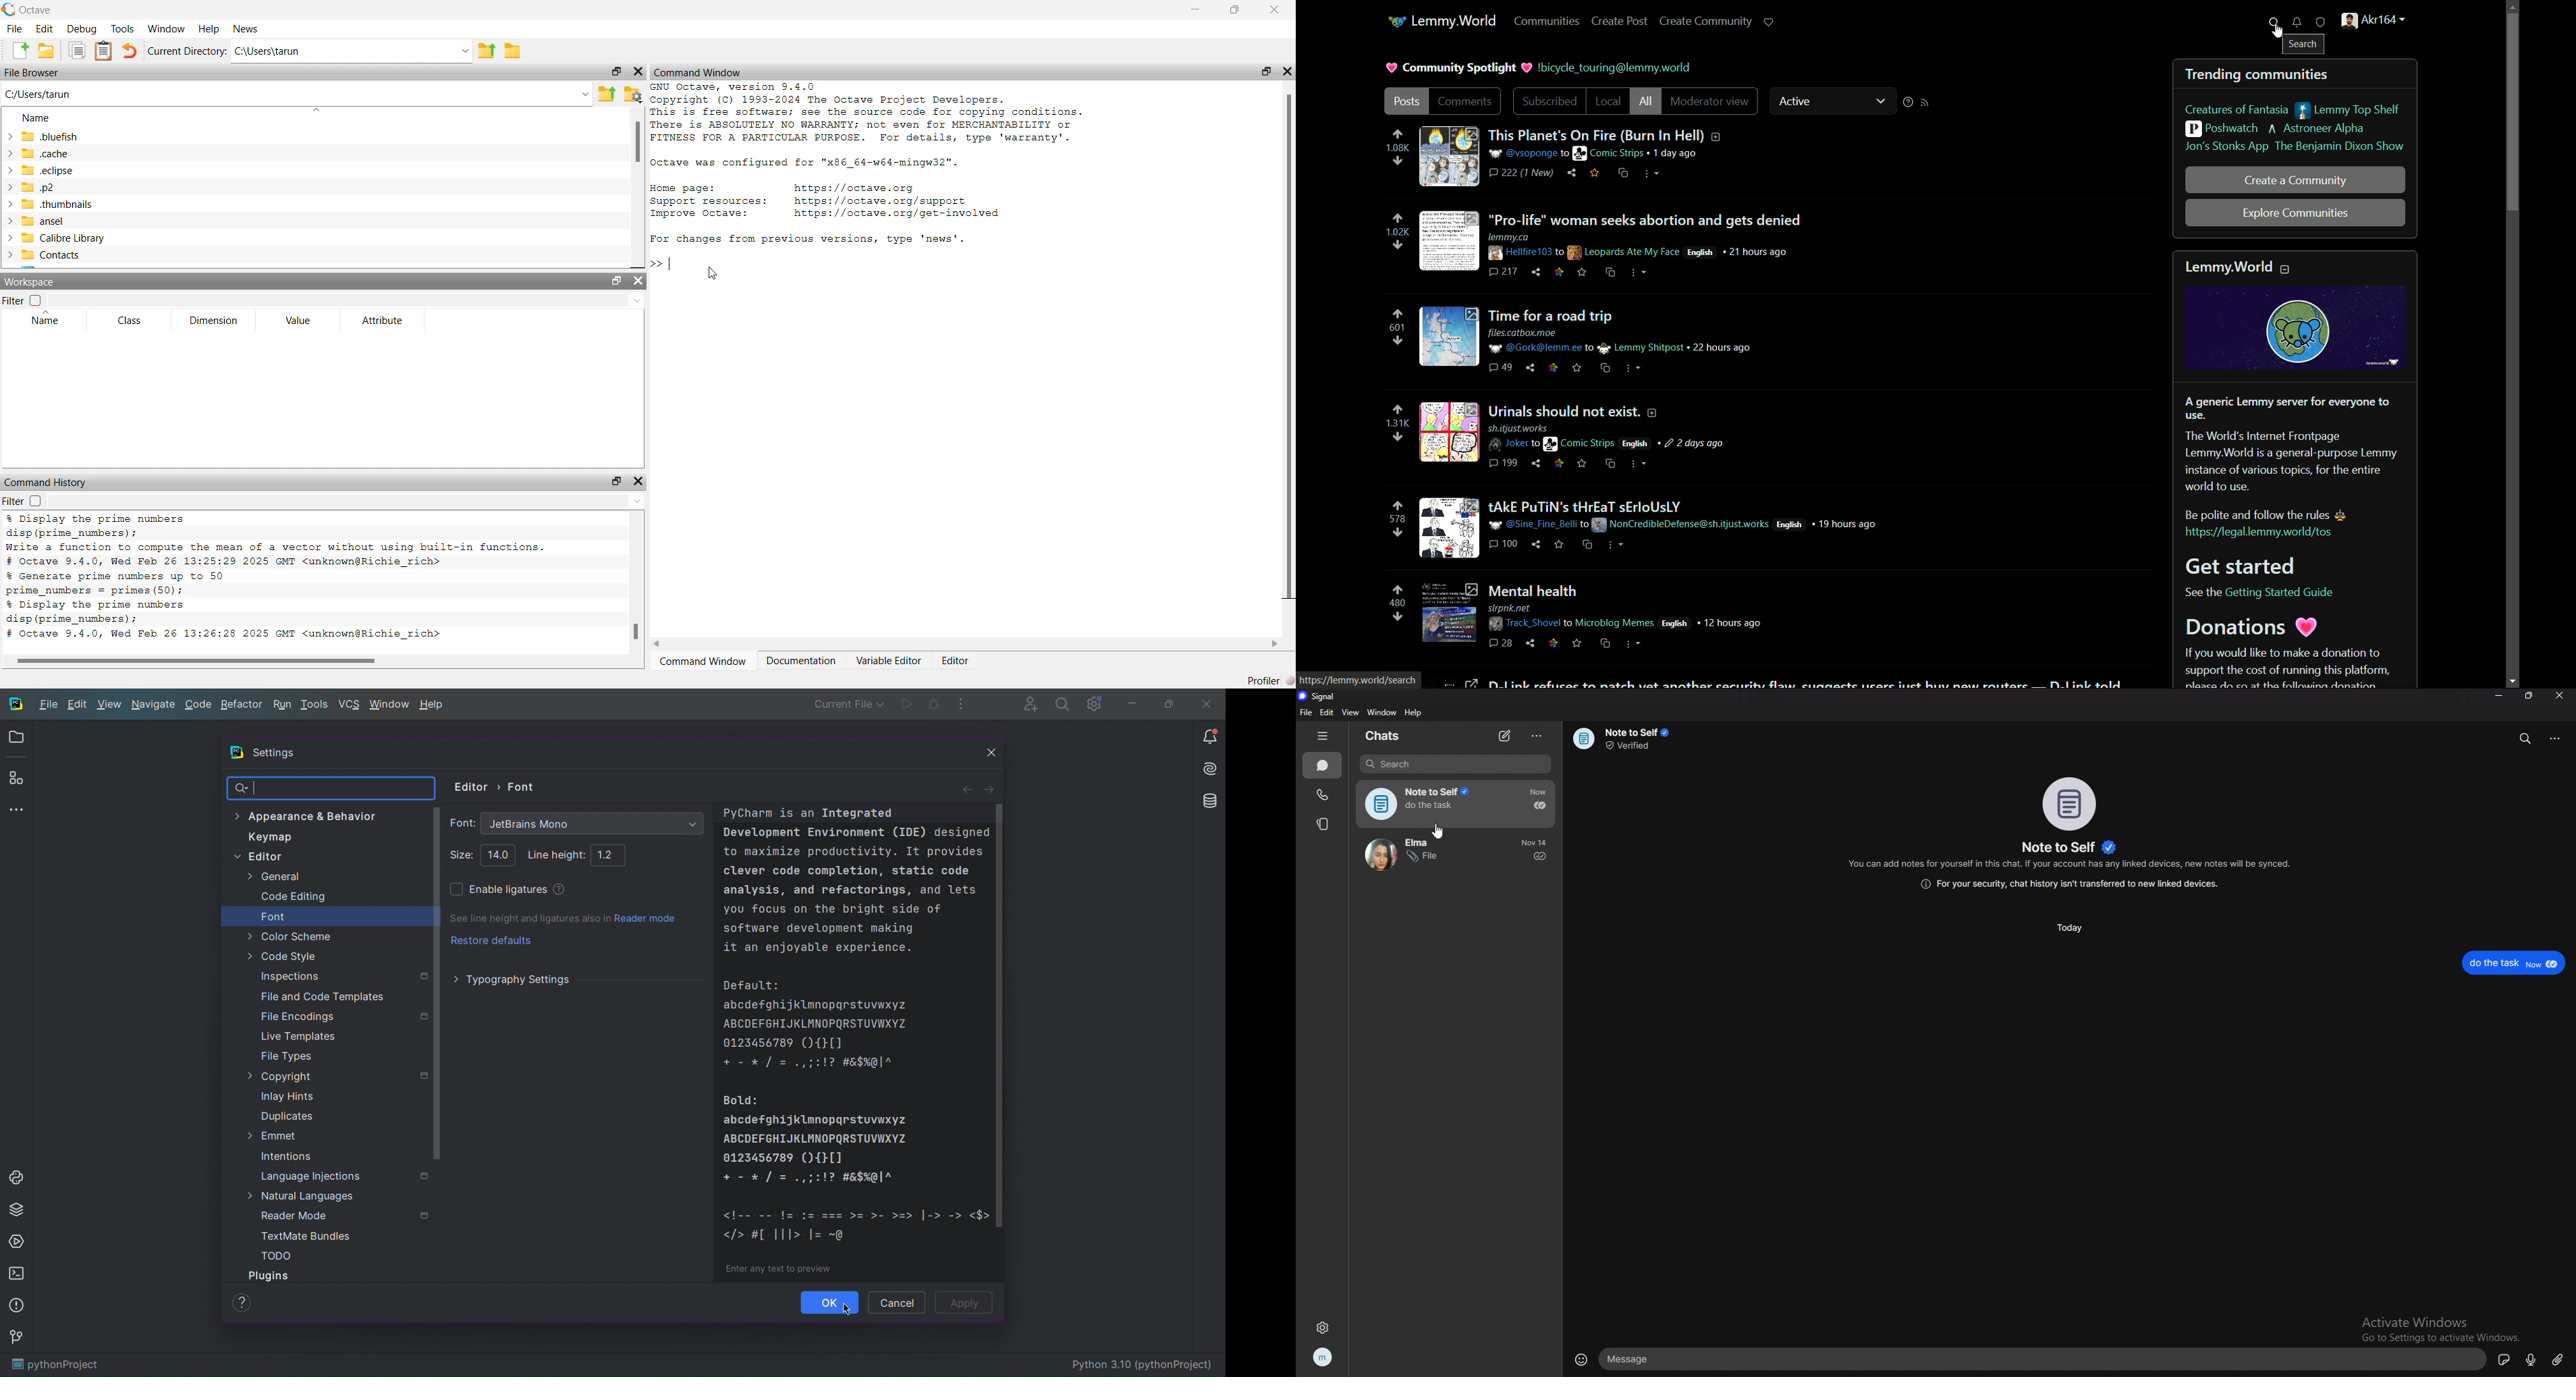 The image size is (2576, 1400). What do you see at coordinates (1621, 22) in the screenshot?
I see `create post` at bounding box center [1621, 22].